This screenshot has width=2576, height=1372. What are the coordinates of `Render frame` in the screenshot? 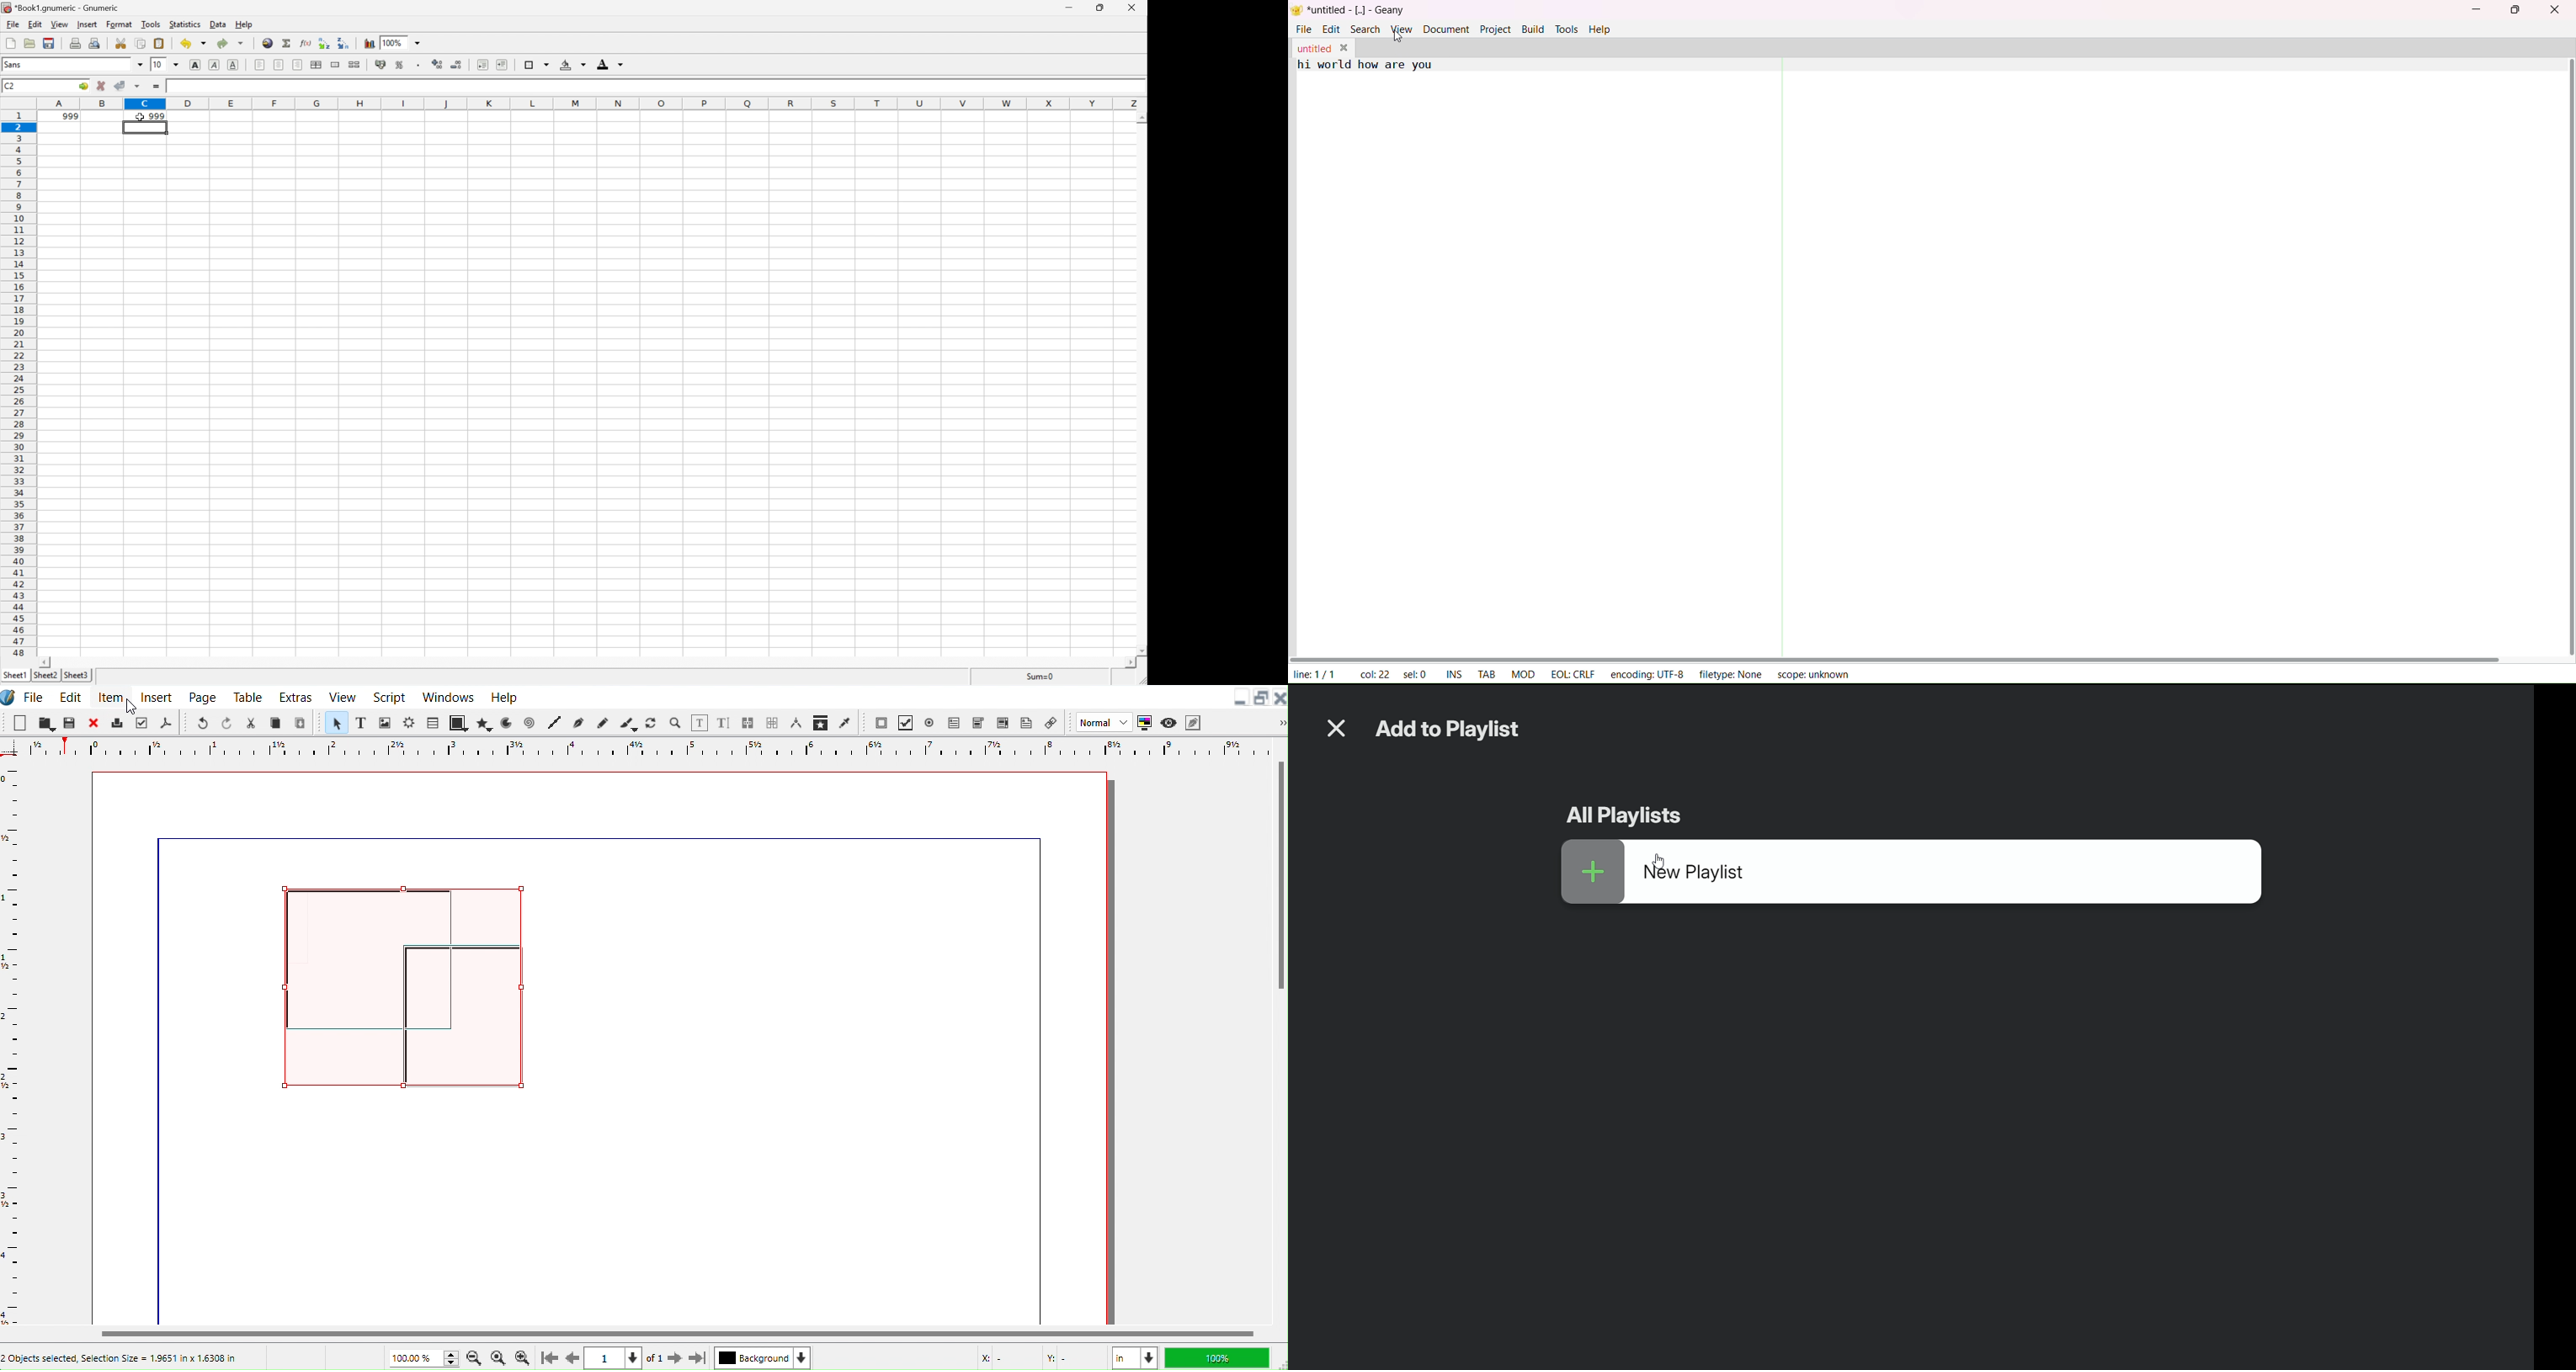 It's located at (410, 723).